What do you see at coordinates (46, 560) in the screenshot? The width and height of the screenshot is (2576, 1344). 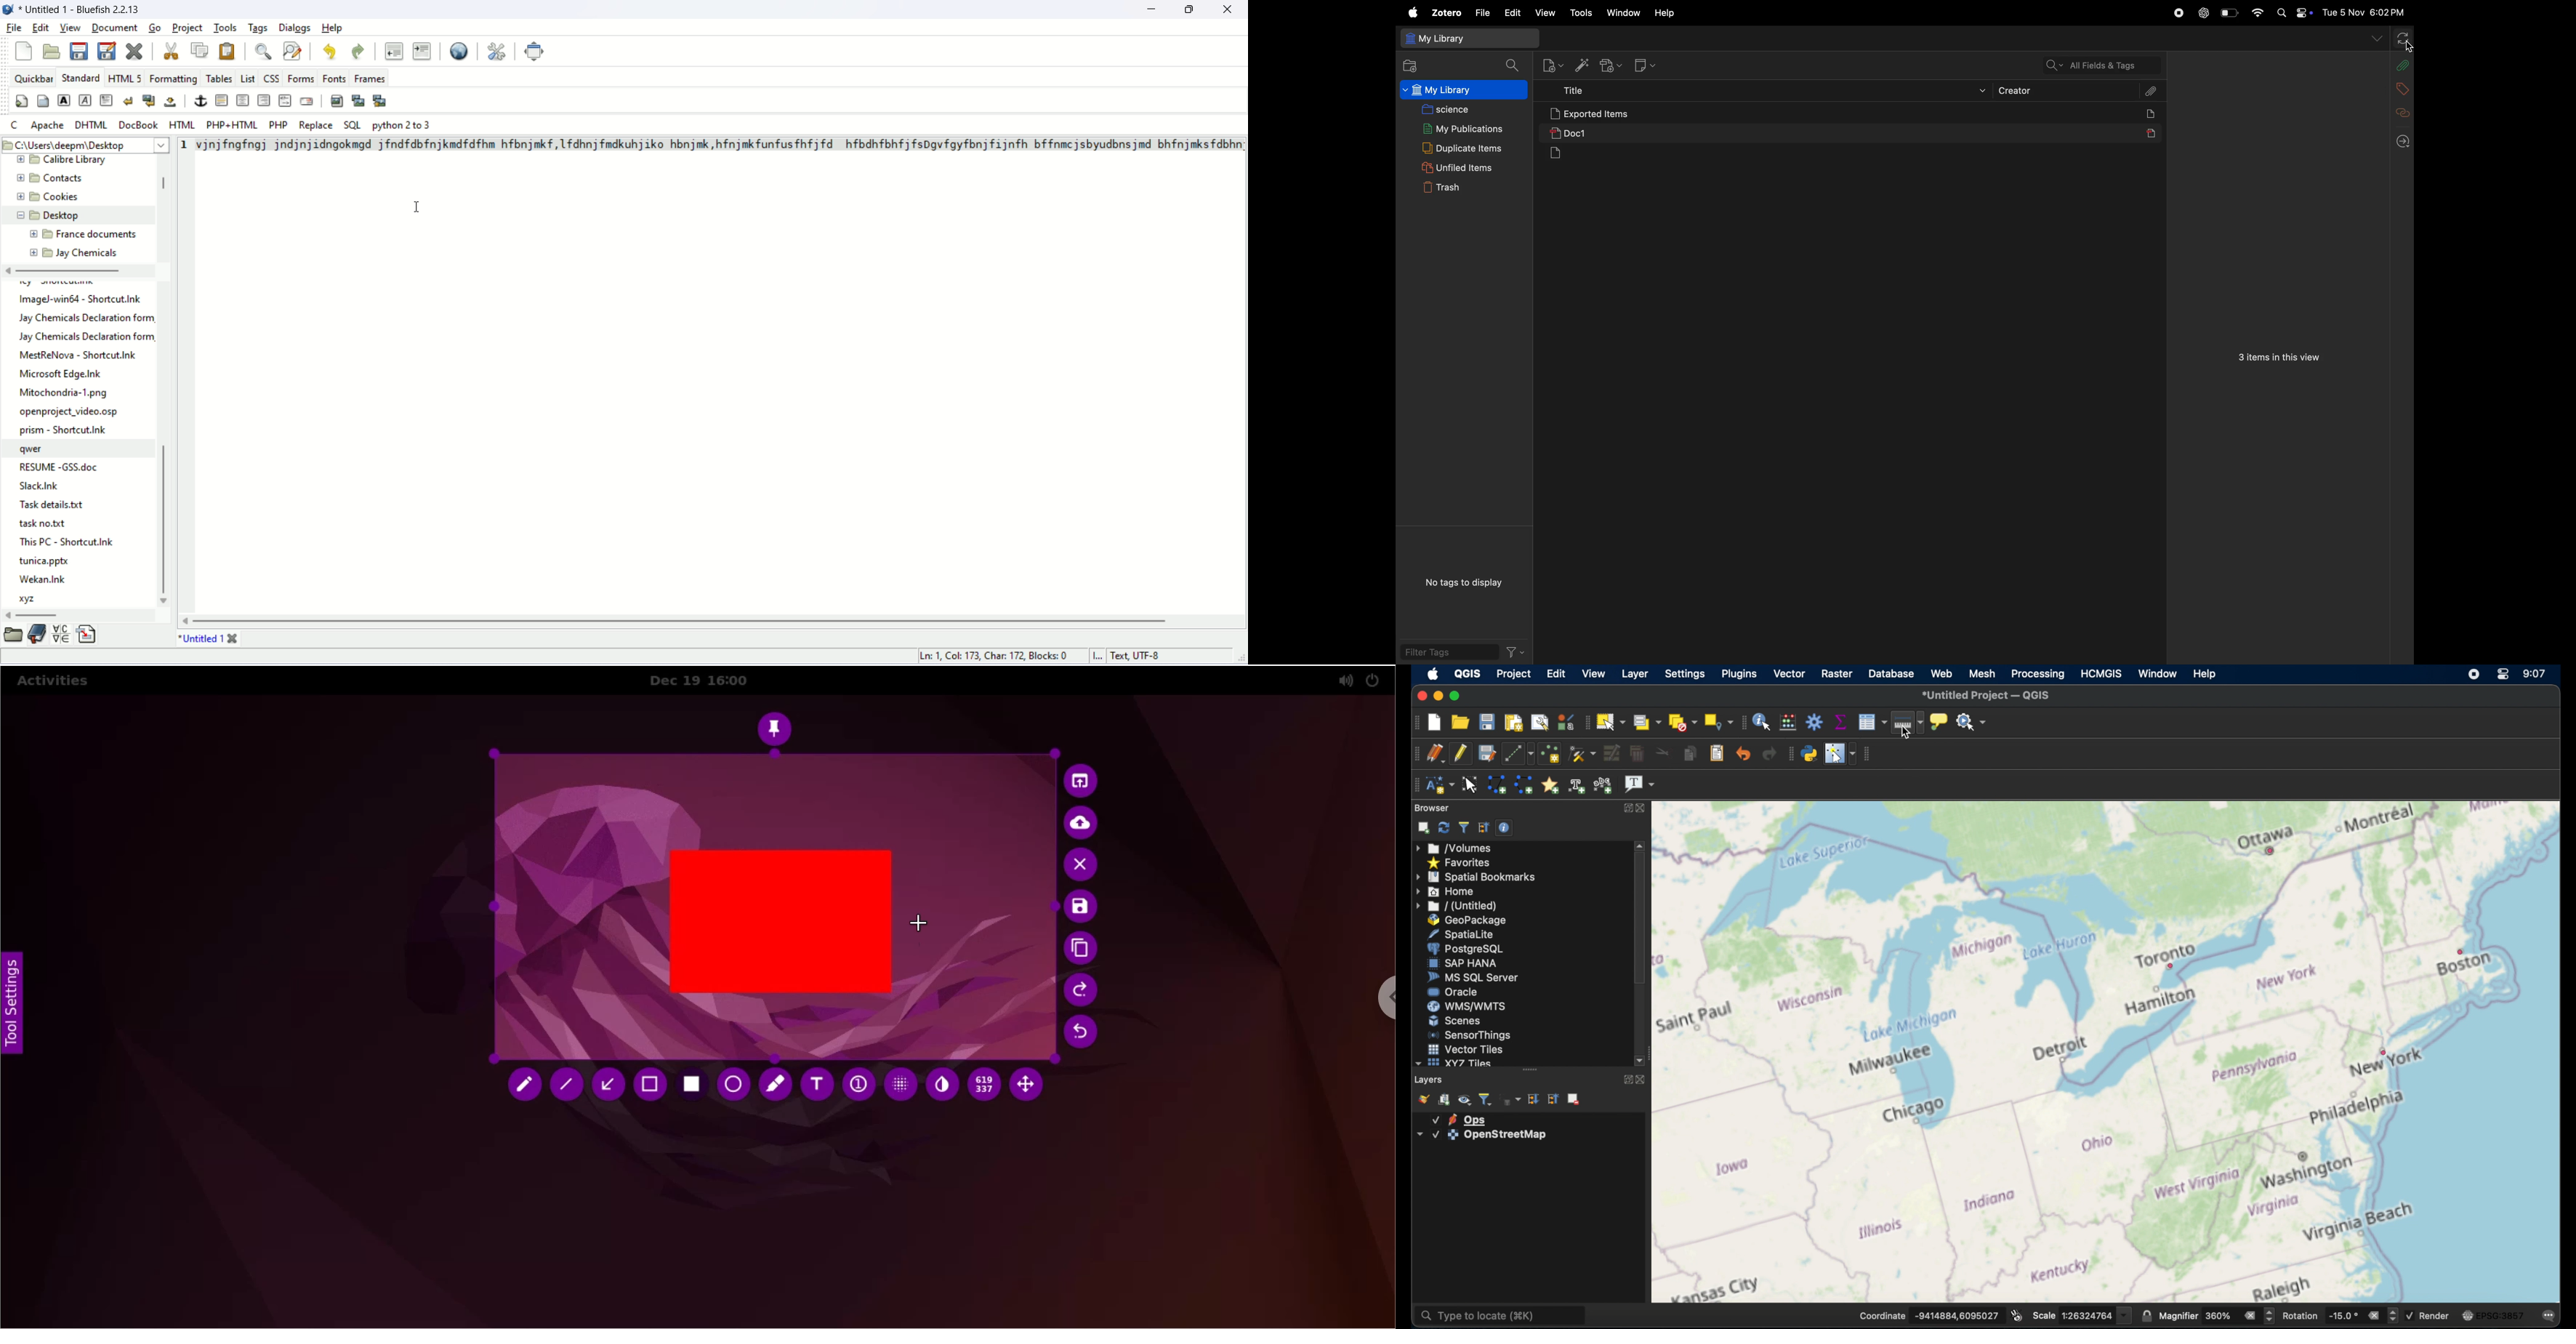 I see `tunica.pptx` at bounding box center [46, 560].